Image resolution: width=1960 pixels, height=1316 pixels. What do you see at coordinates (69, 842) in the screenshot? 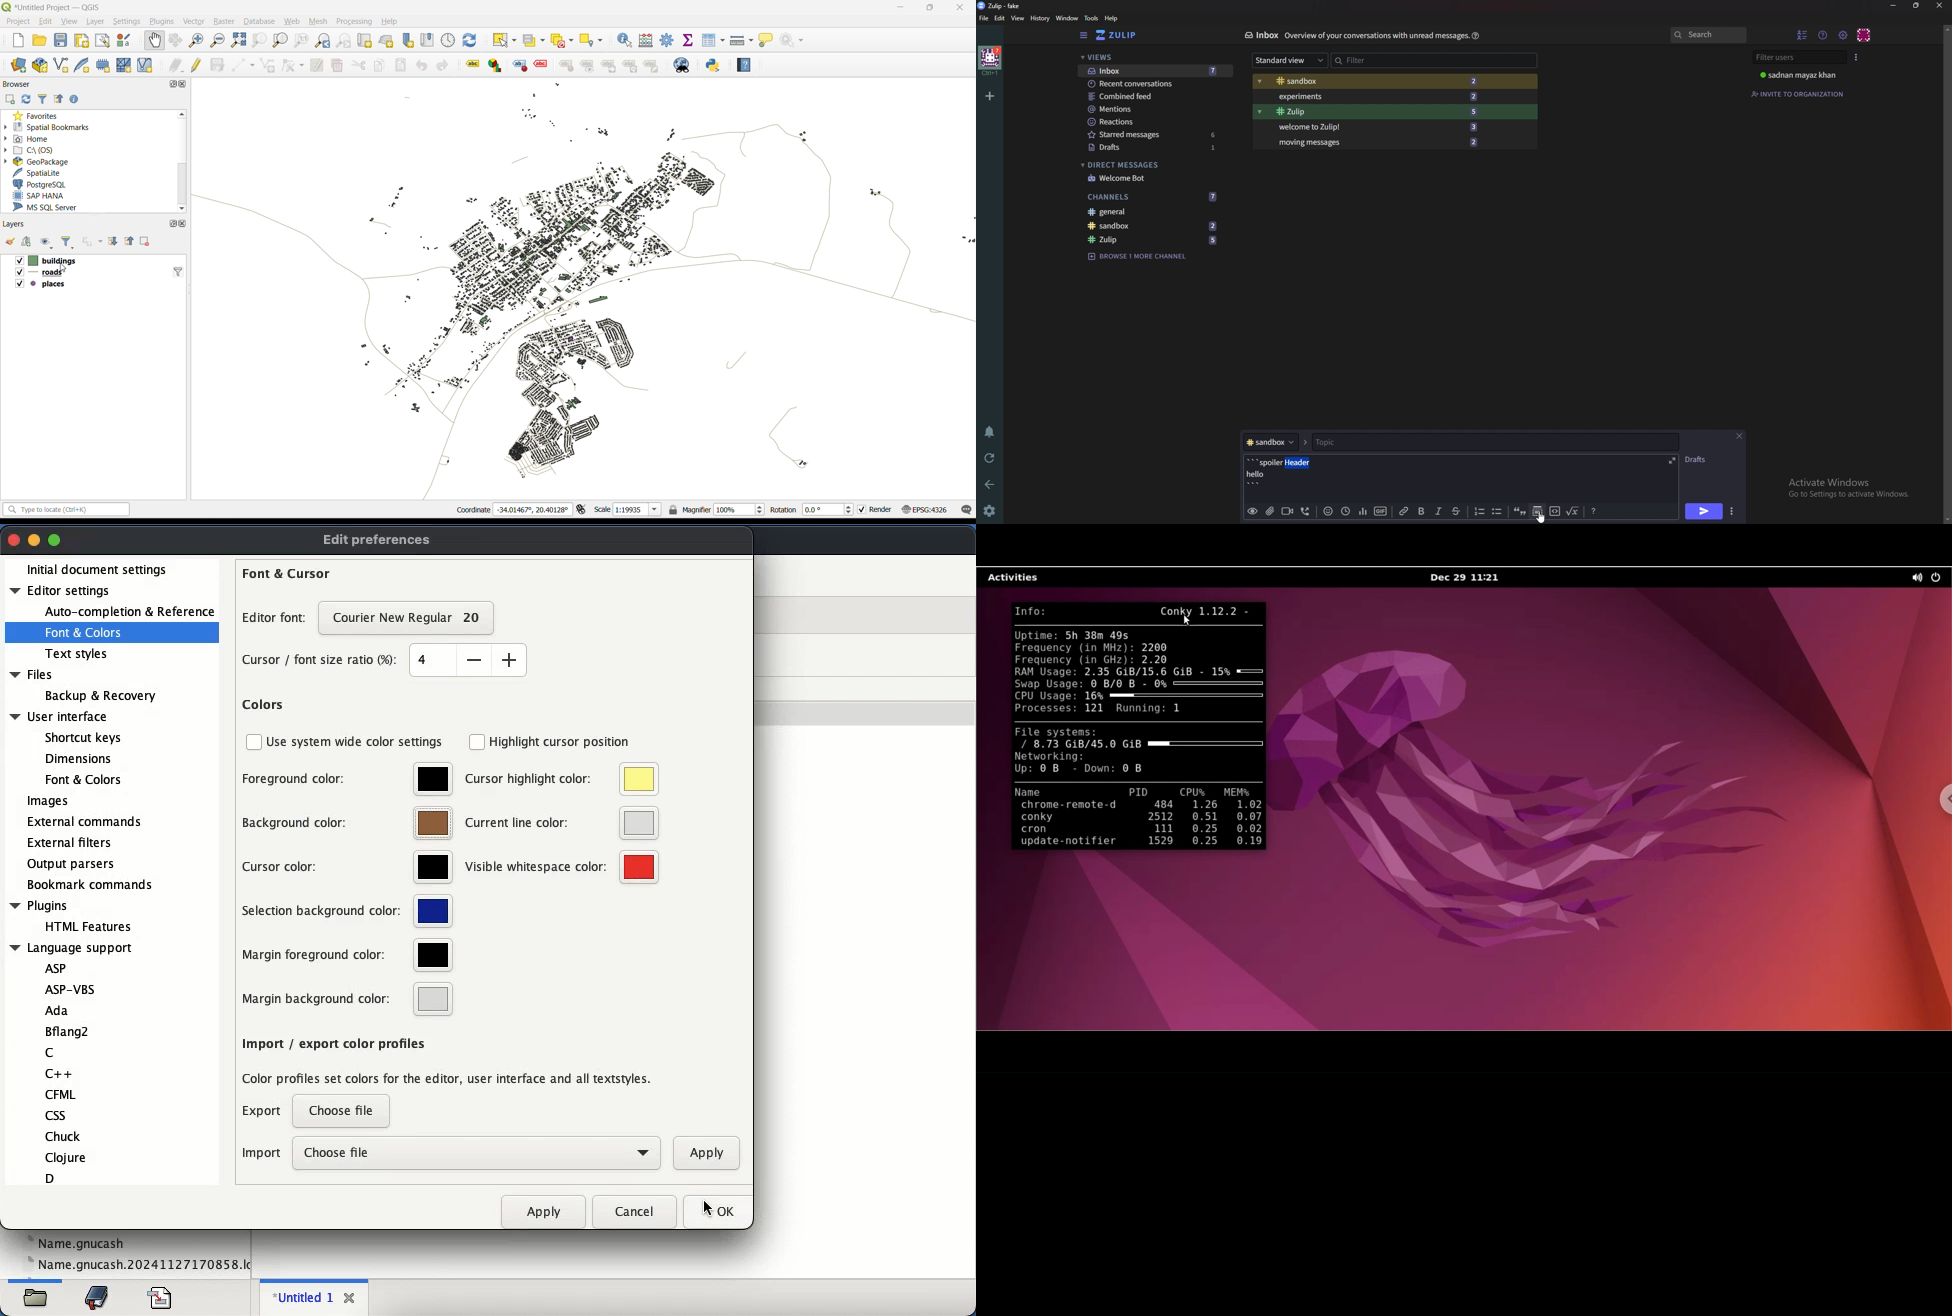
I see `external filters` at bounding box center [69, 842].